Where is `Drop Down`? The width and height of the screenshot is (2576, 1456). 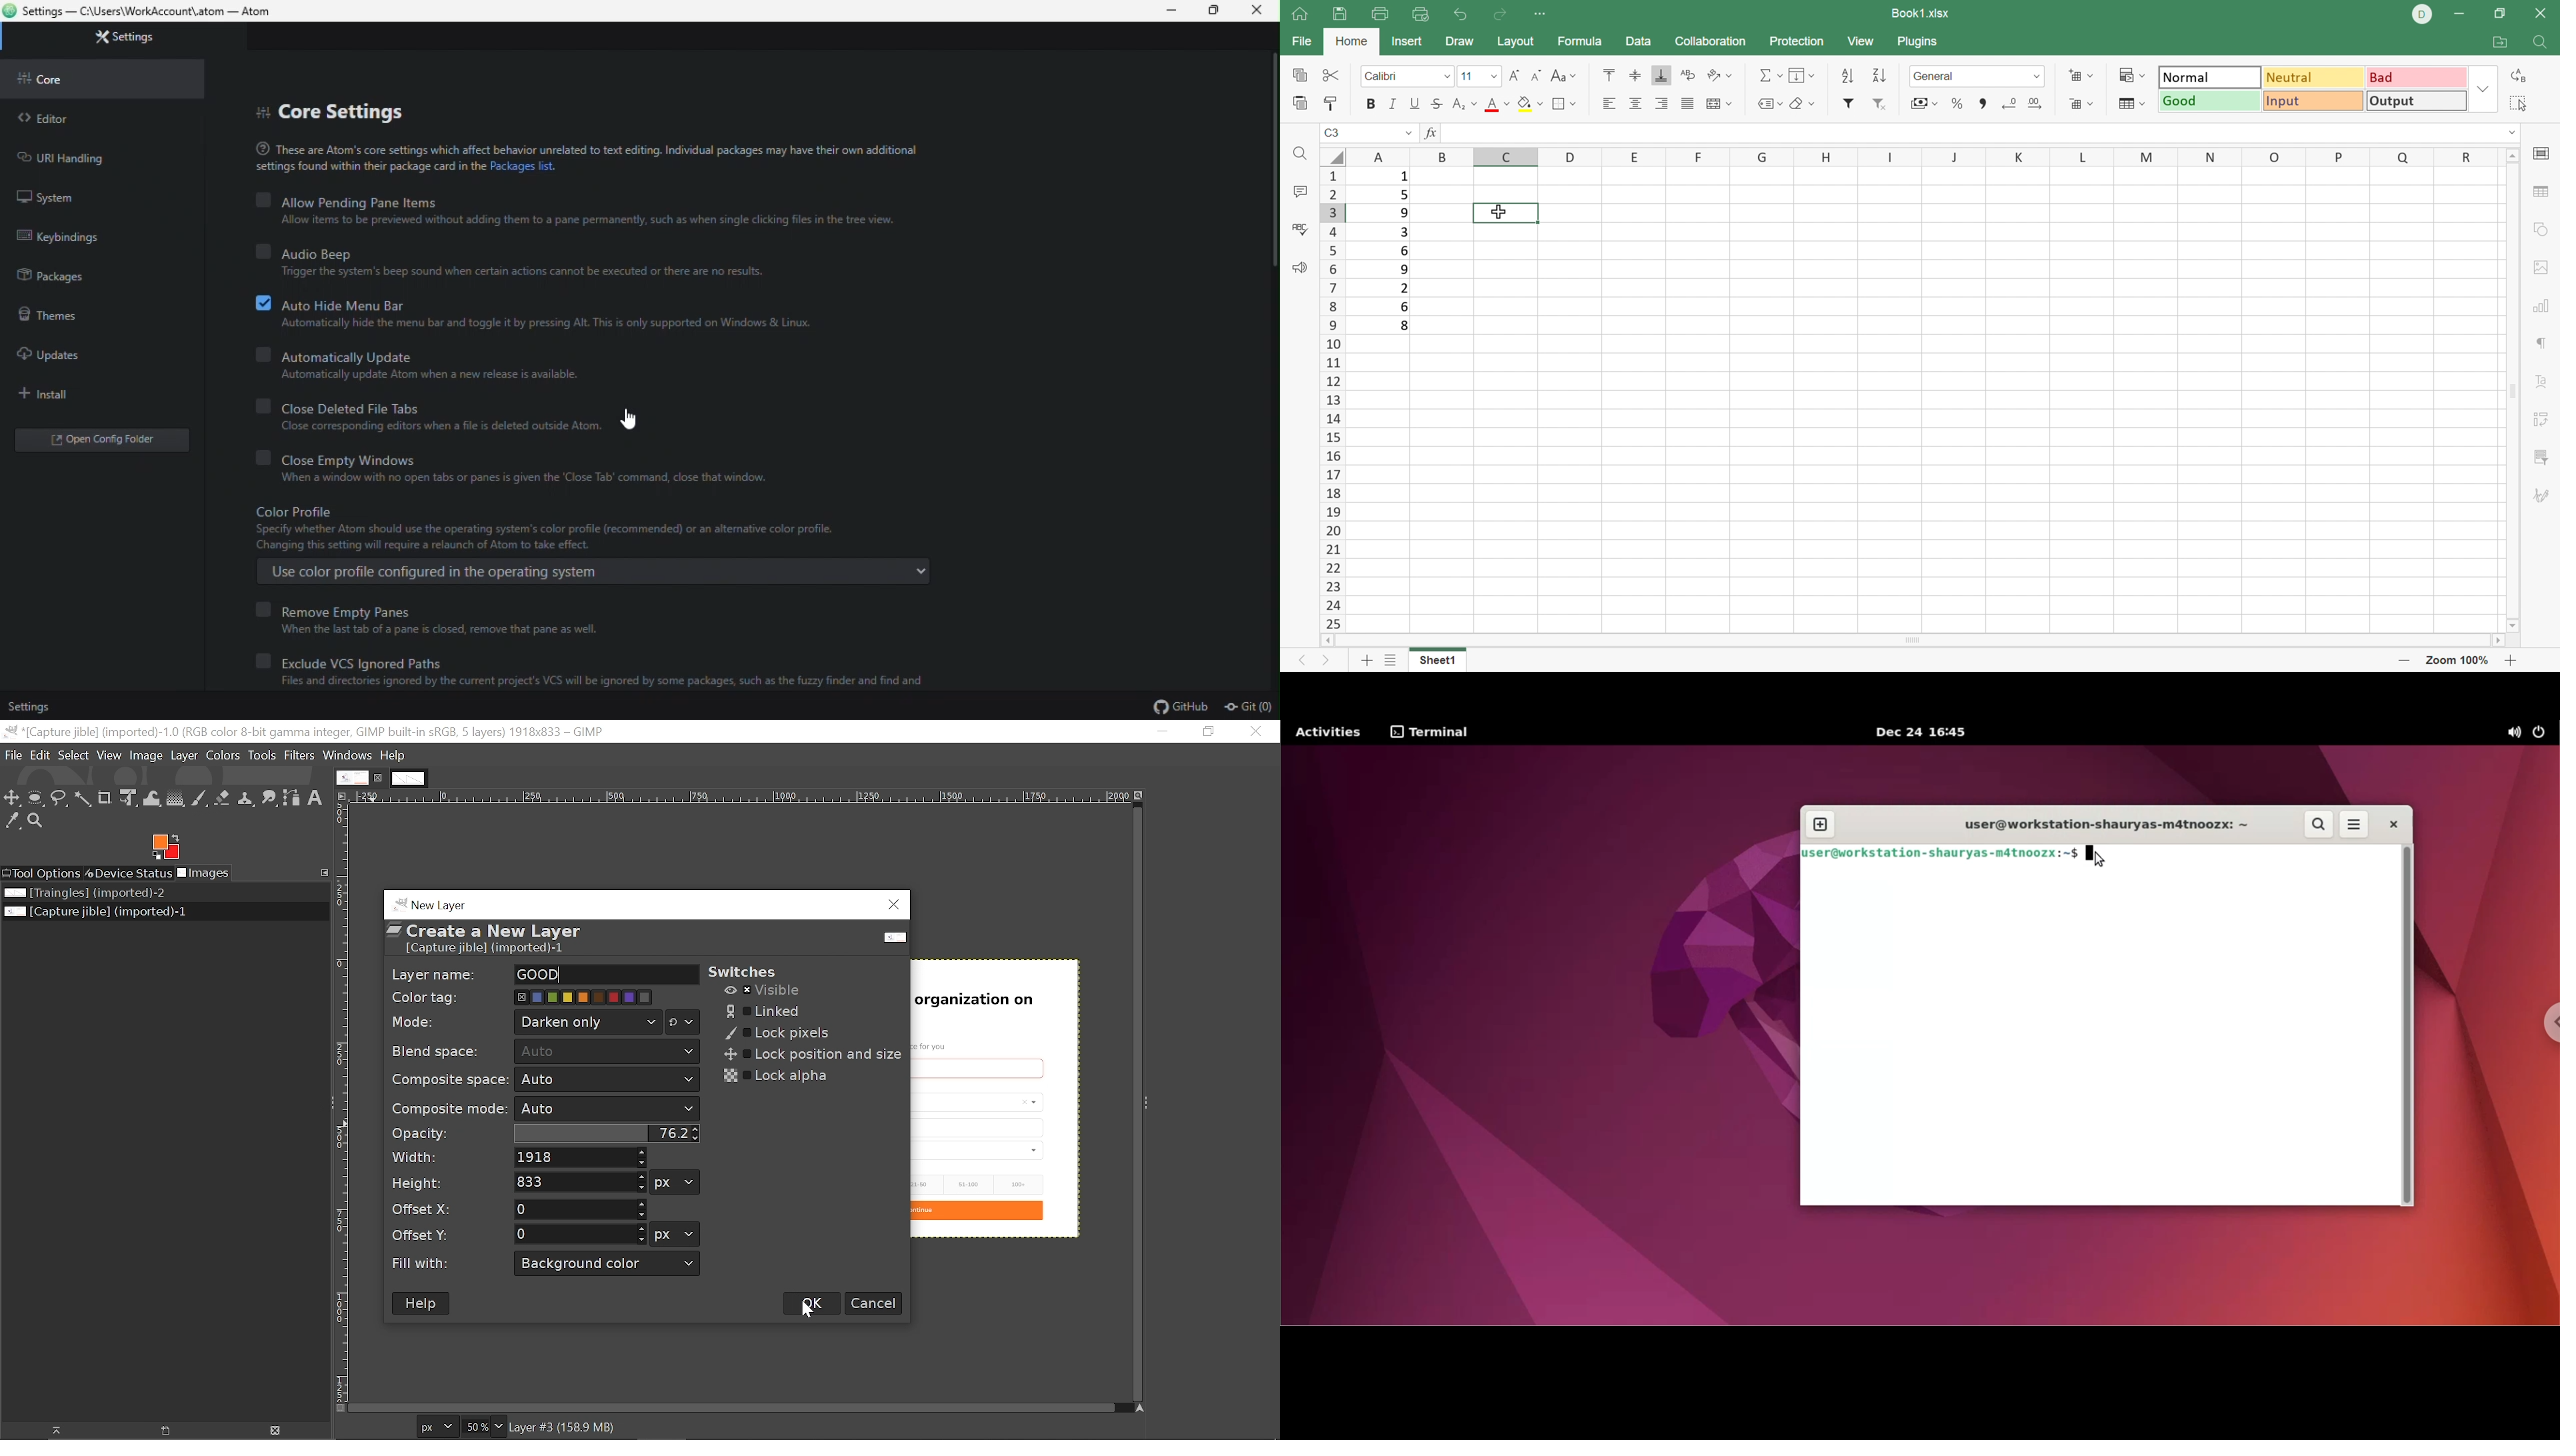
Drop Down is located at coordinates (2483, 89).